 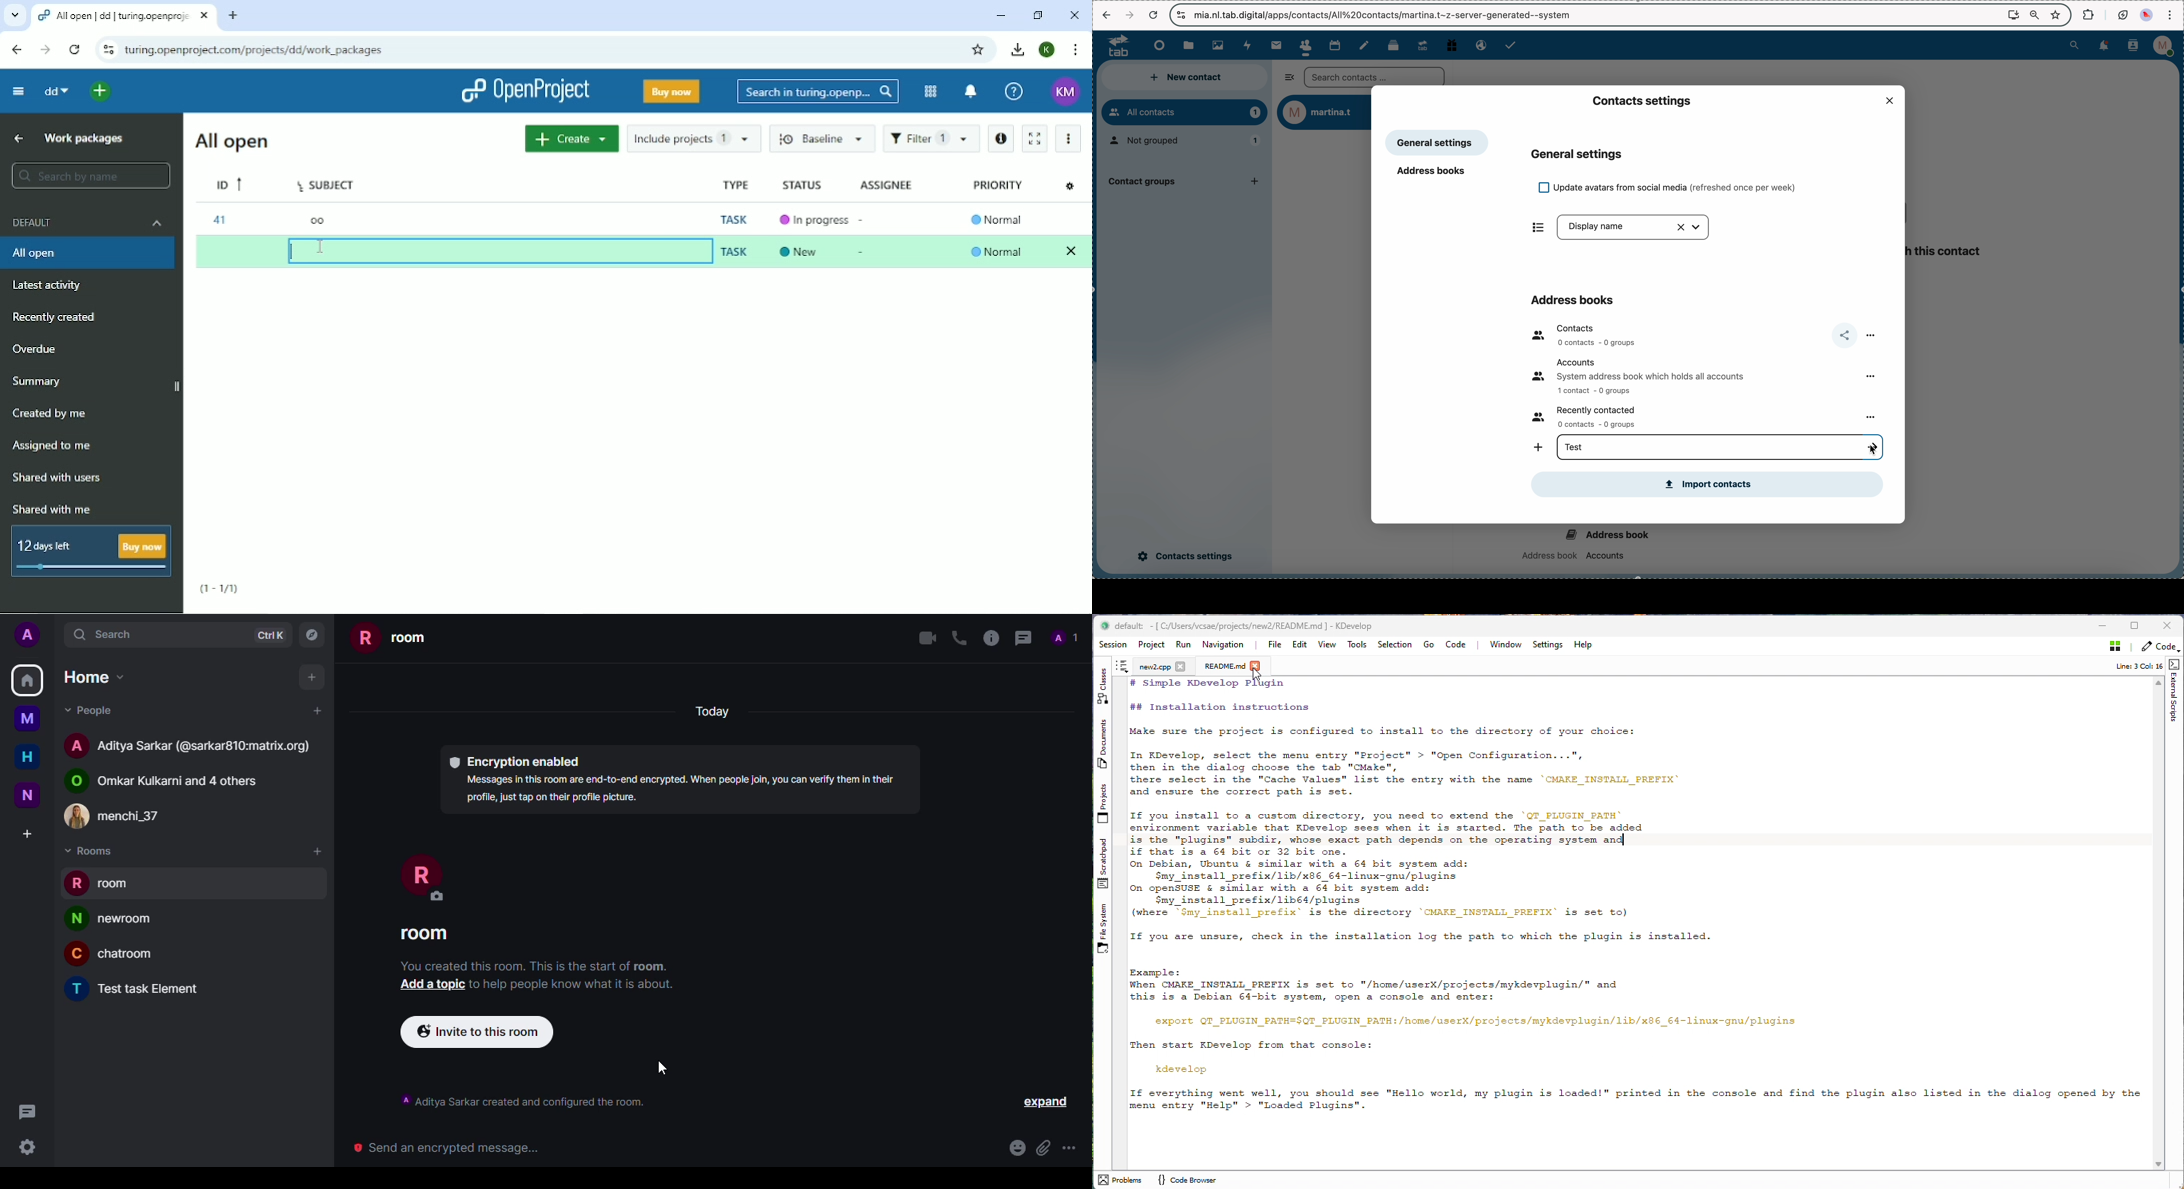 What do you see at coordinates (1184, 113) in the screenshot?
I see `all contacts` at bounding box center [1184, 113].